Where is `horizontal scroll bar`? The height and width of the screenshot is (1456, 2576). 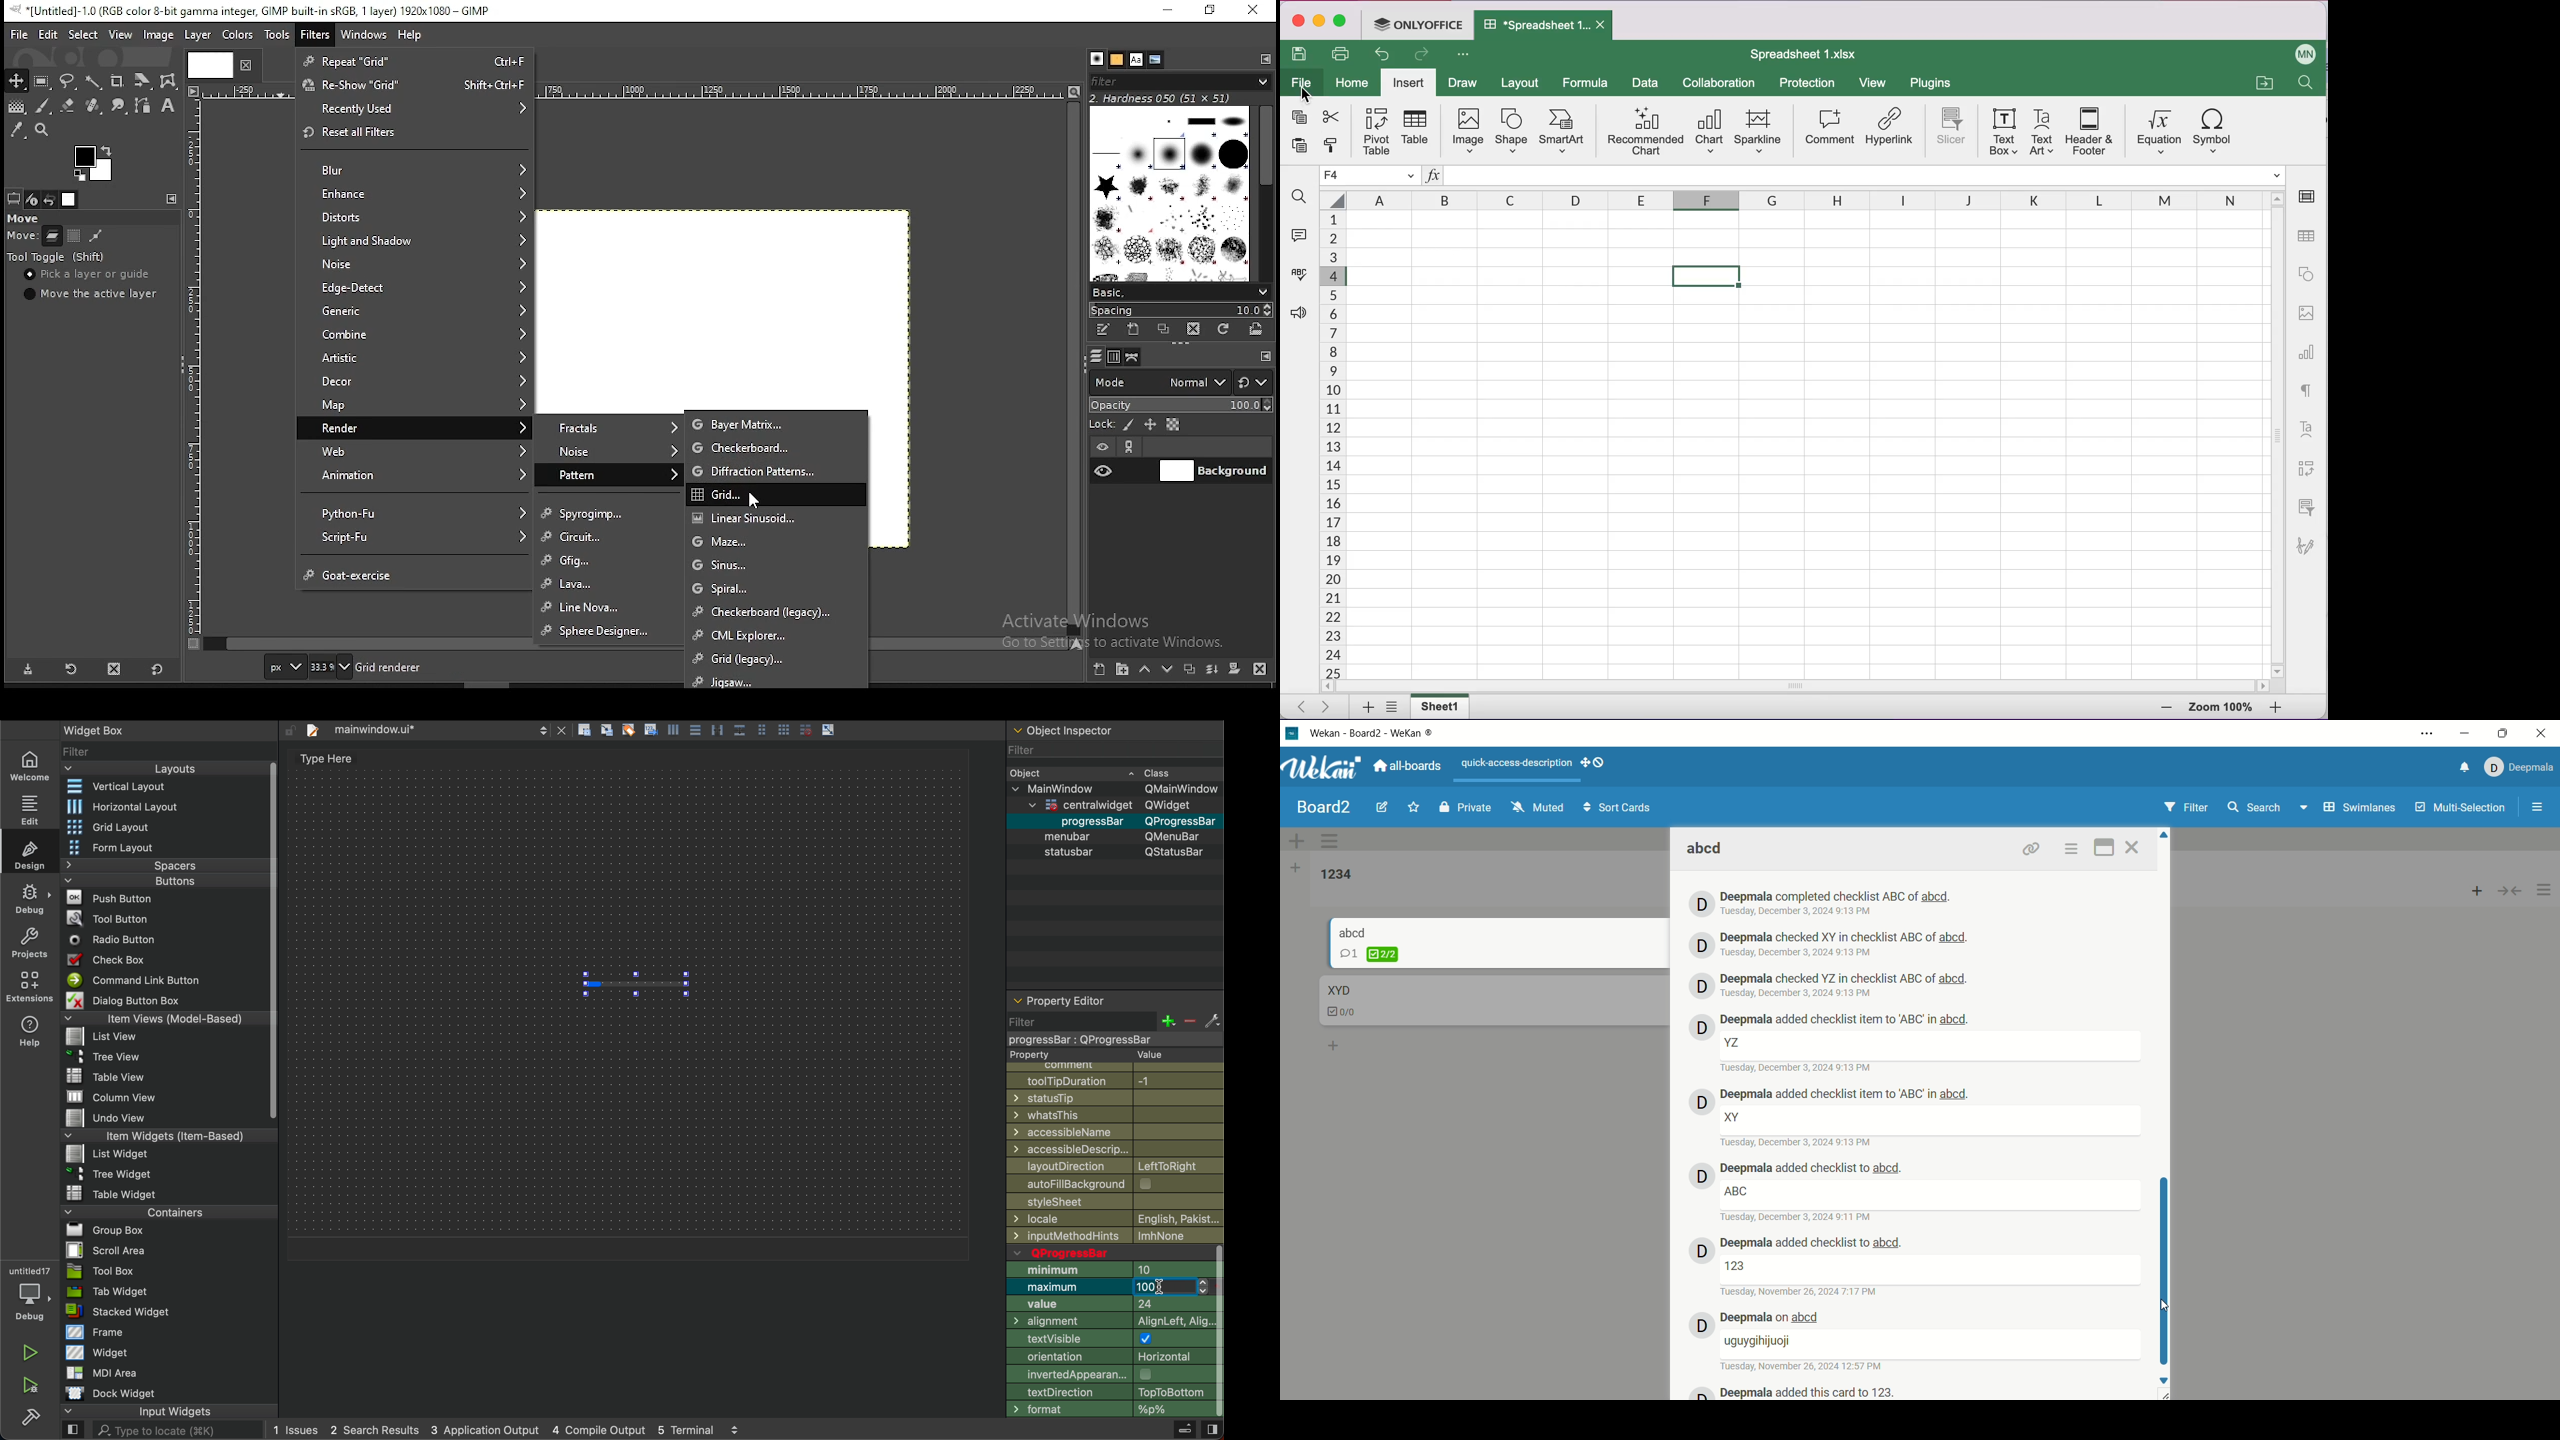 horizontal scroll bar is located at coordinates (1075, 367).